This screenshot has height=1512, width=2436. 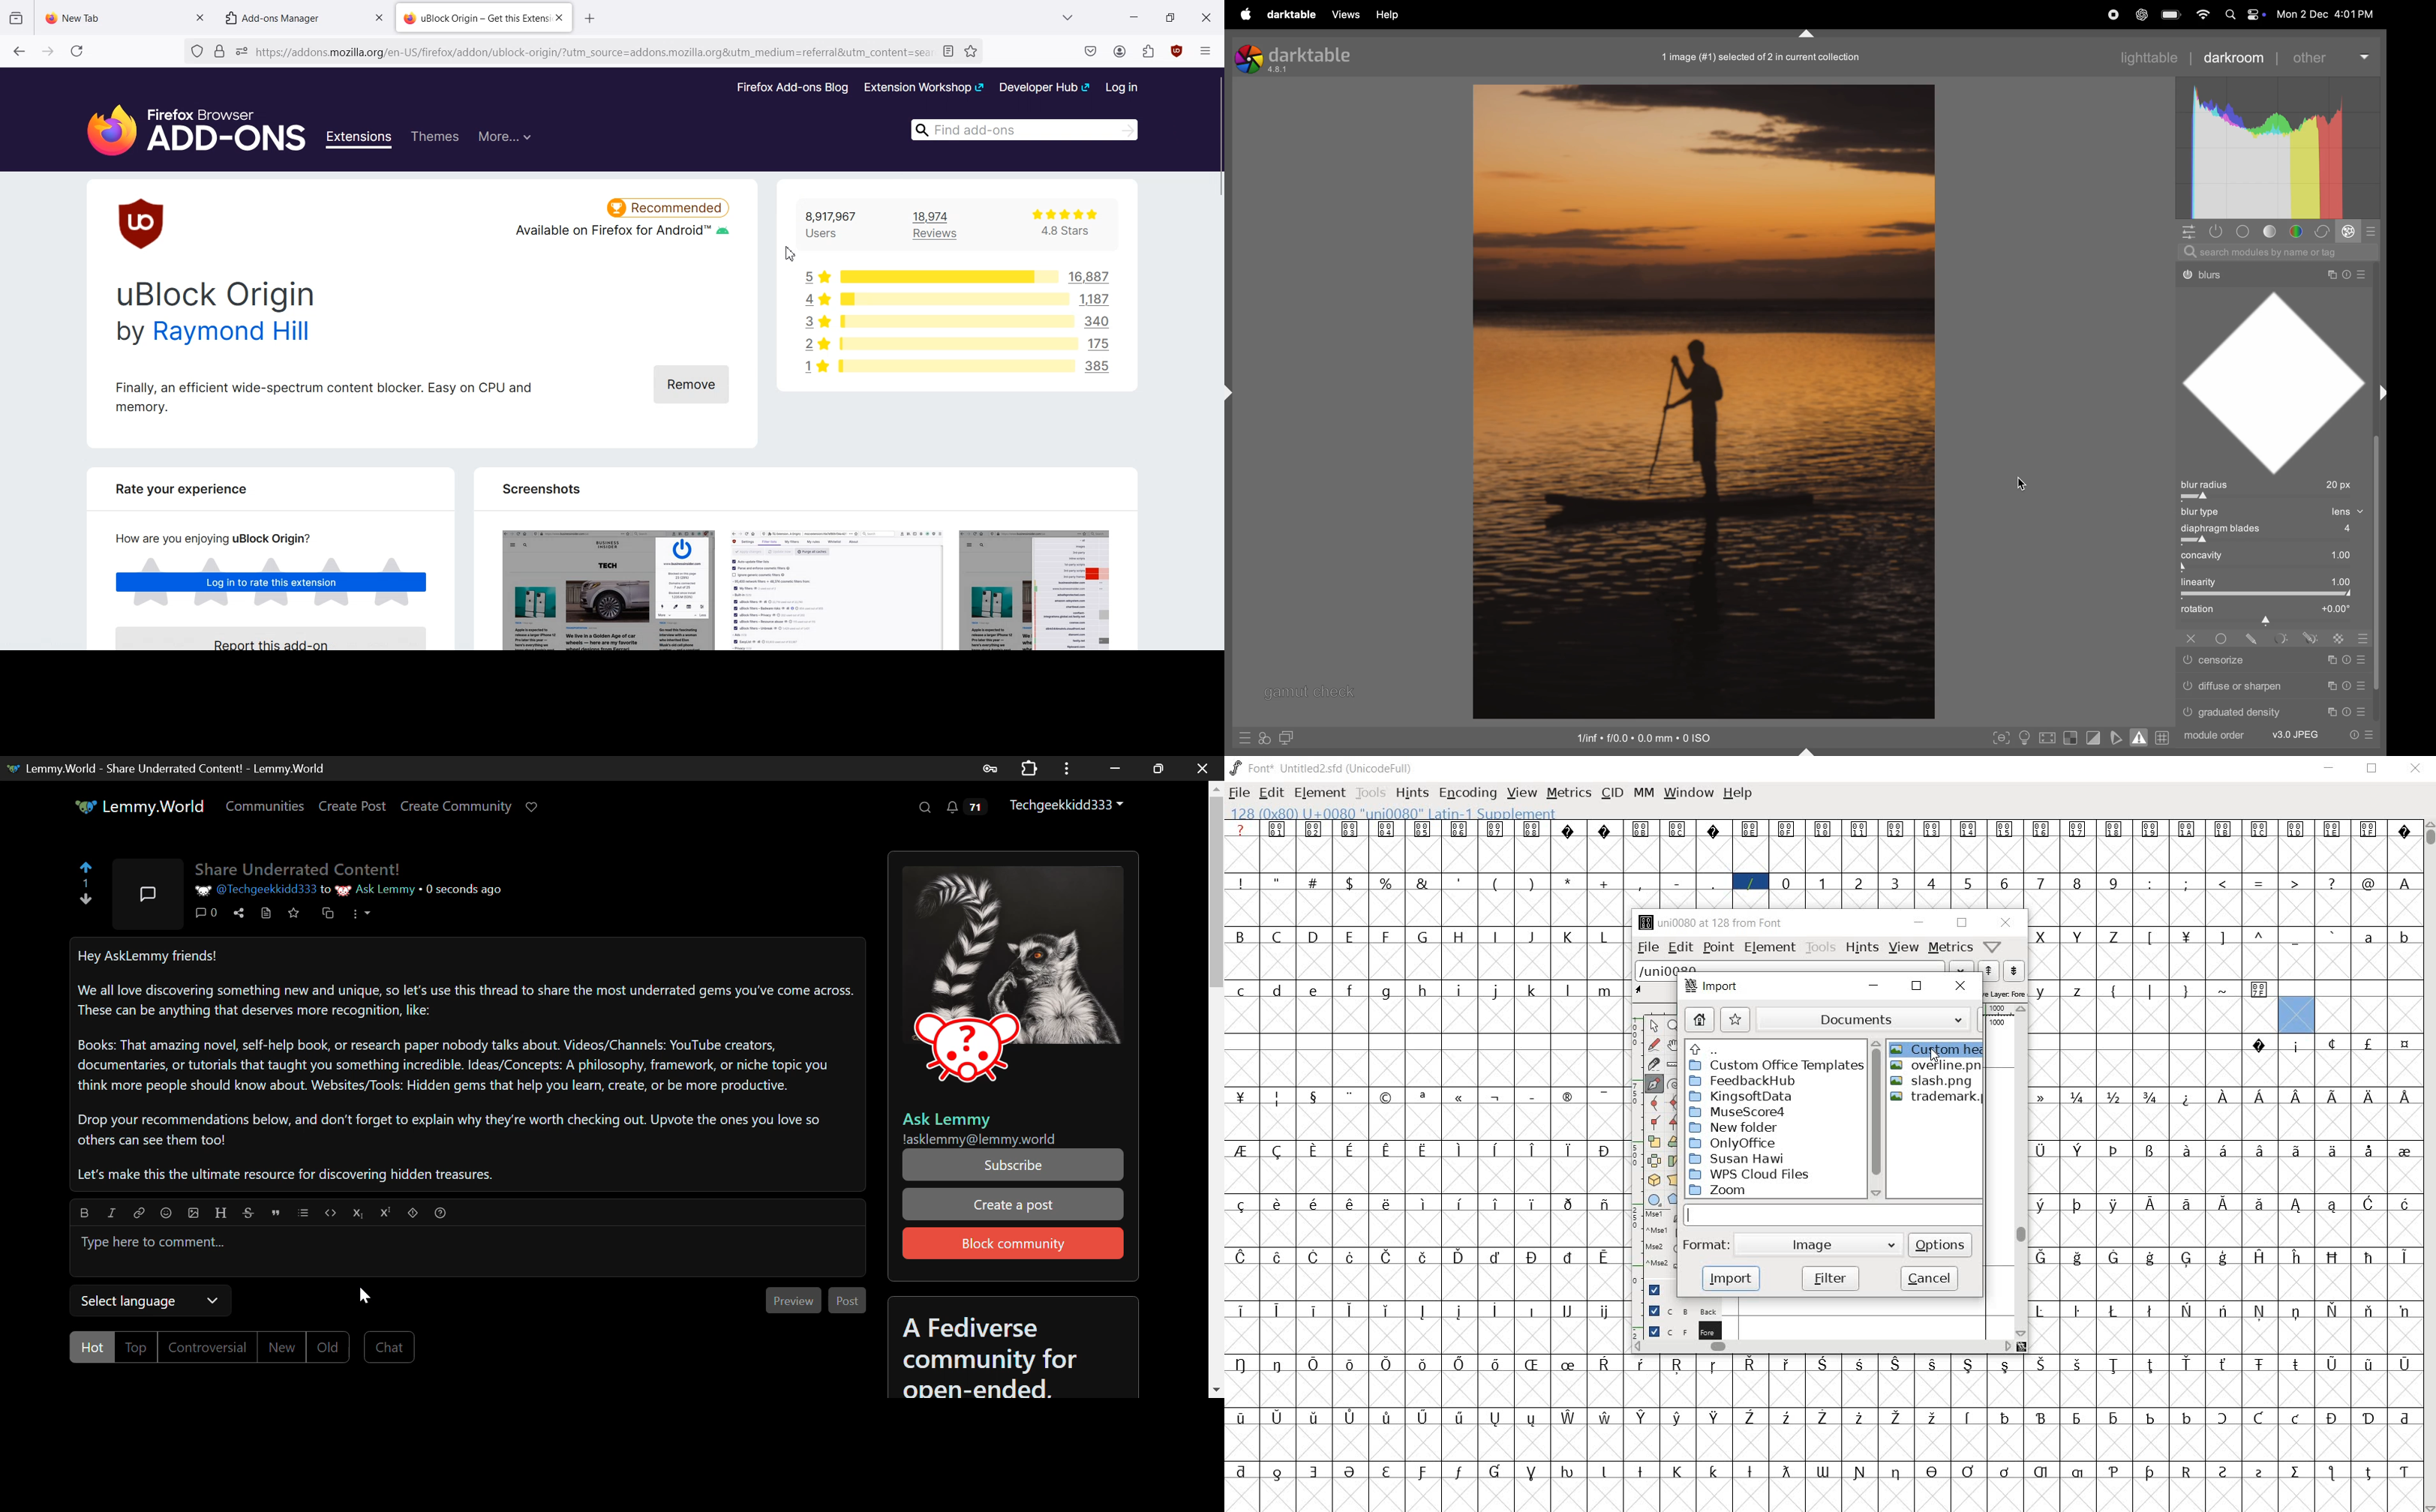 I want to click on effect, so click(x=2351, y=232).